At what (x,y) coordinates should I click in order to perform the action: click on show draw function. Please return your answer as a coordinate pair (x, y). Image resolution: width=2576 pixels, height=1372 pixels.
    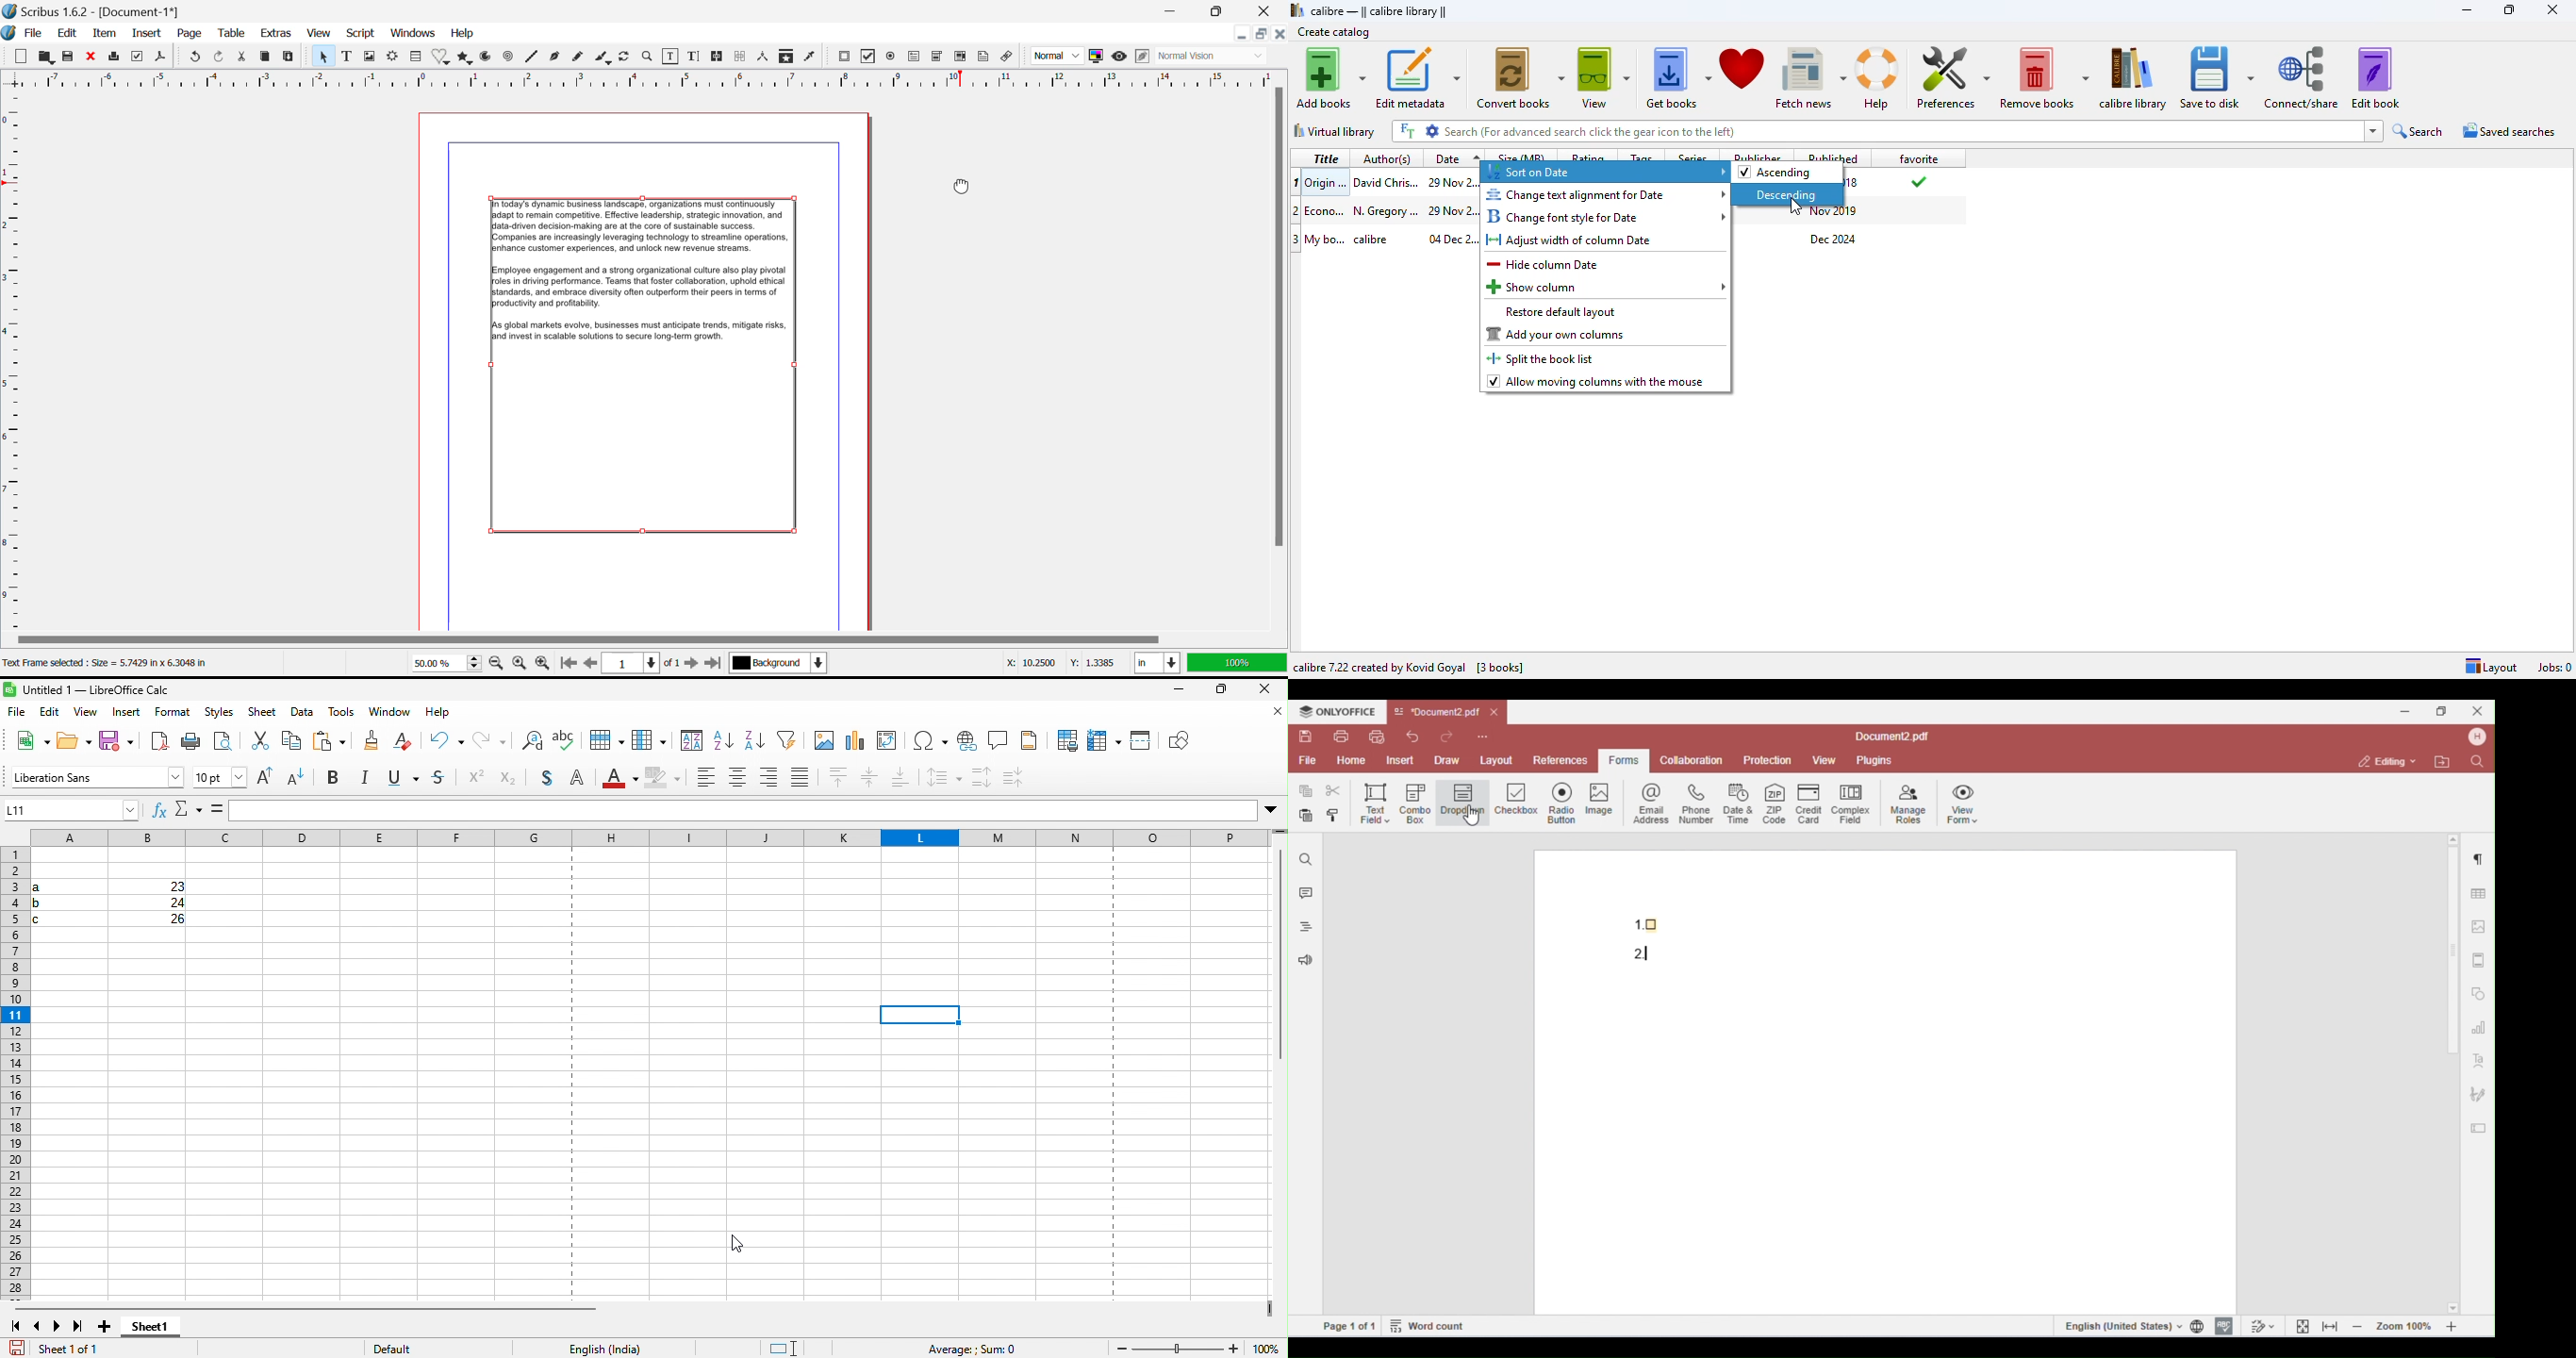
    Looking at the image, I should click on (1181, 742).